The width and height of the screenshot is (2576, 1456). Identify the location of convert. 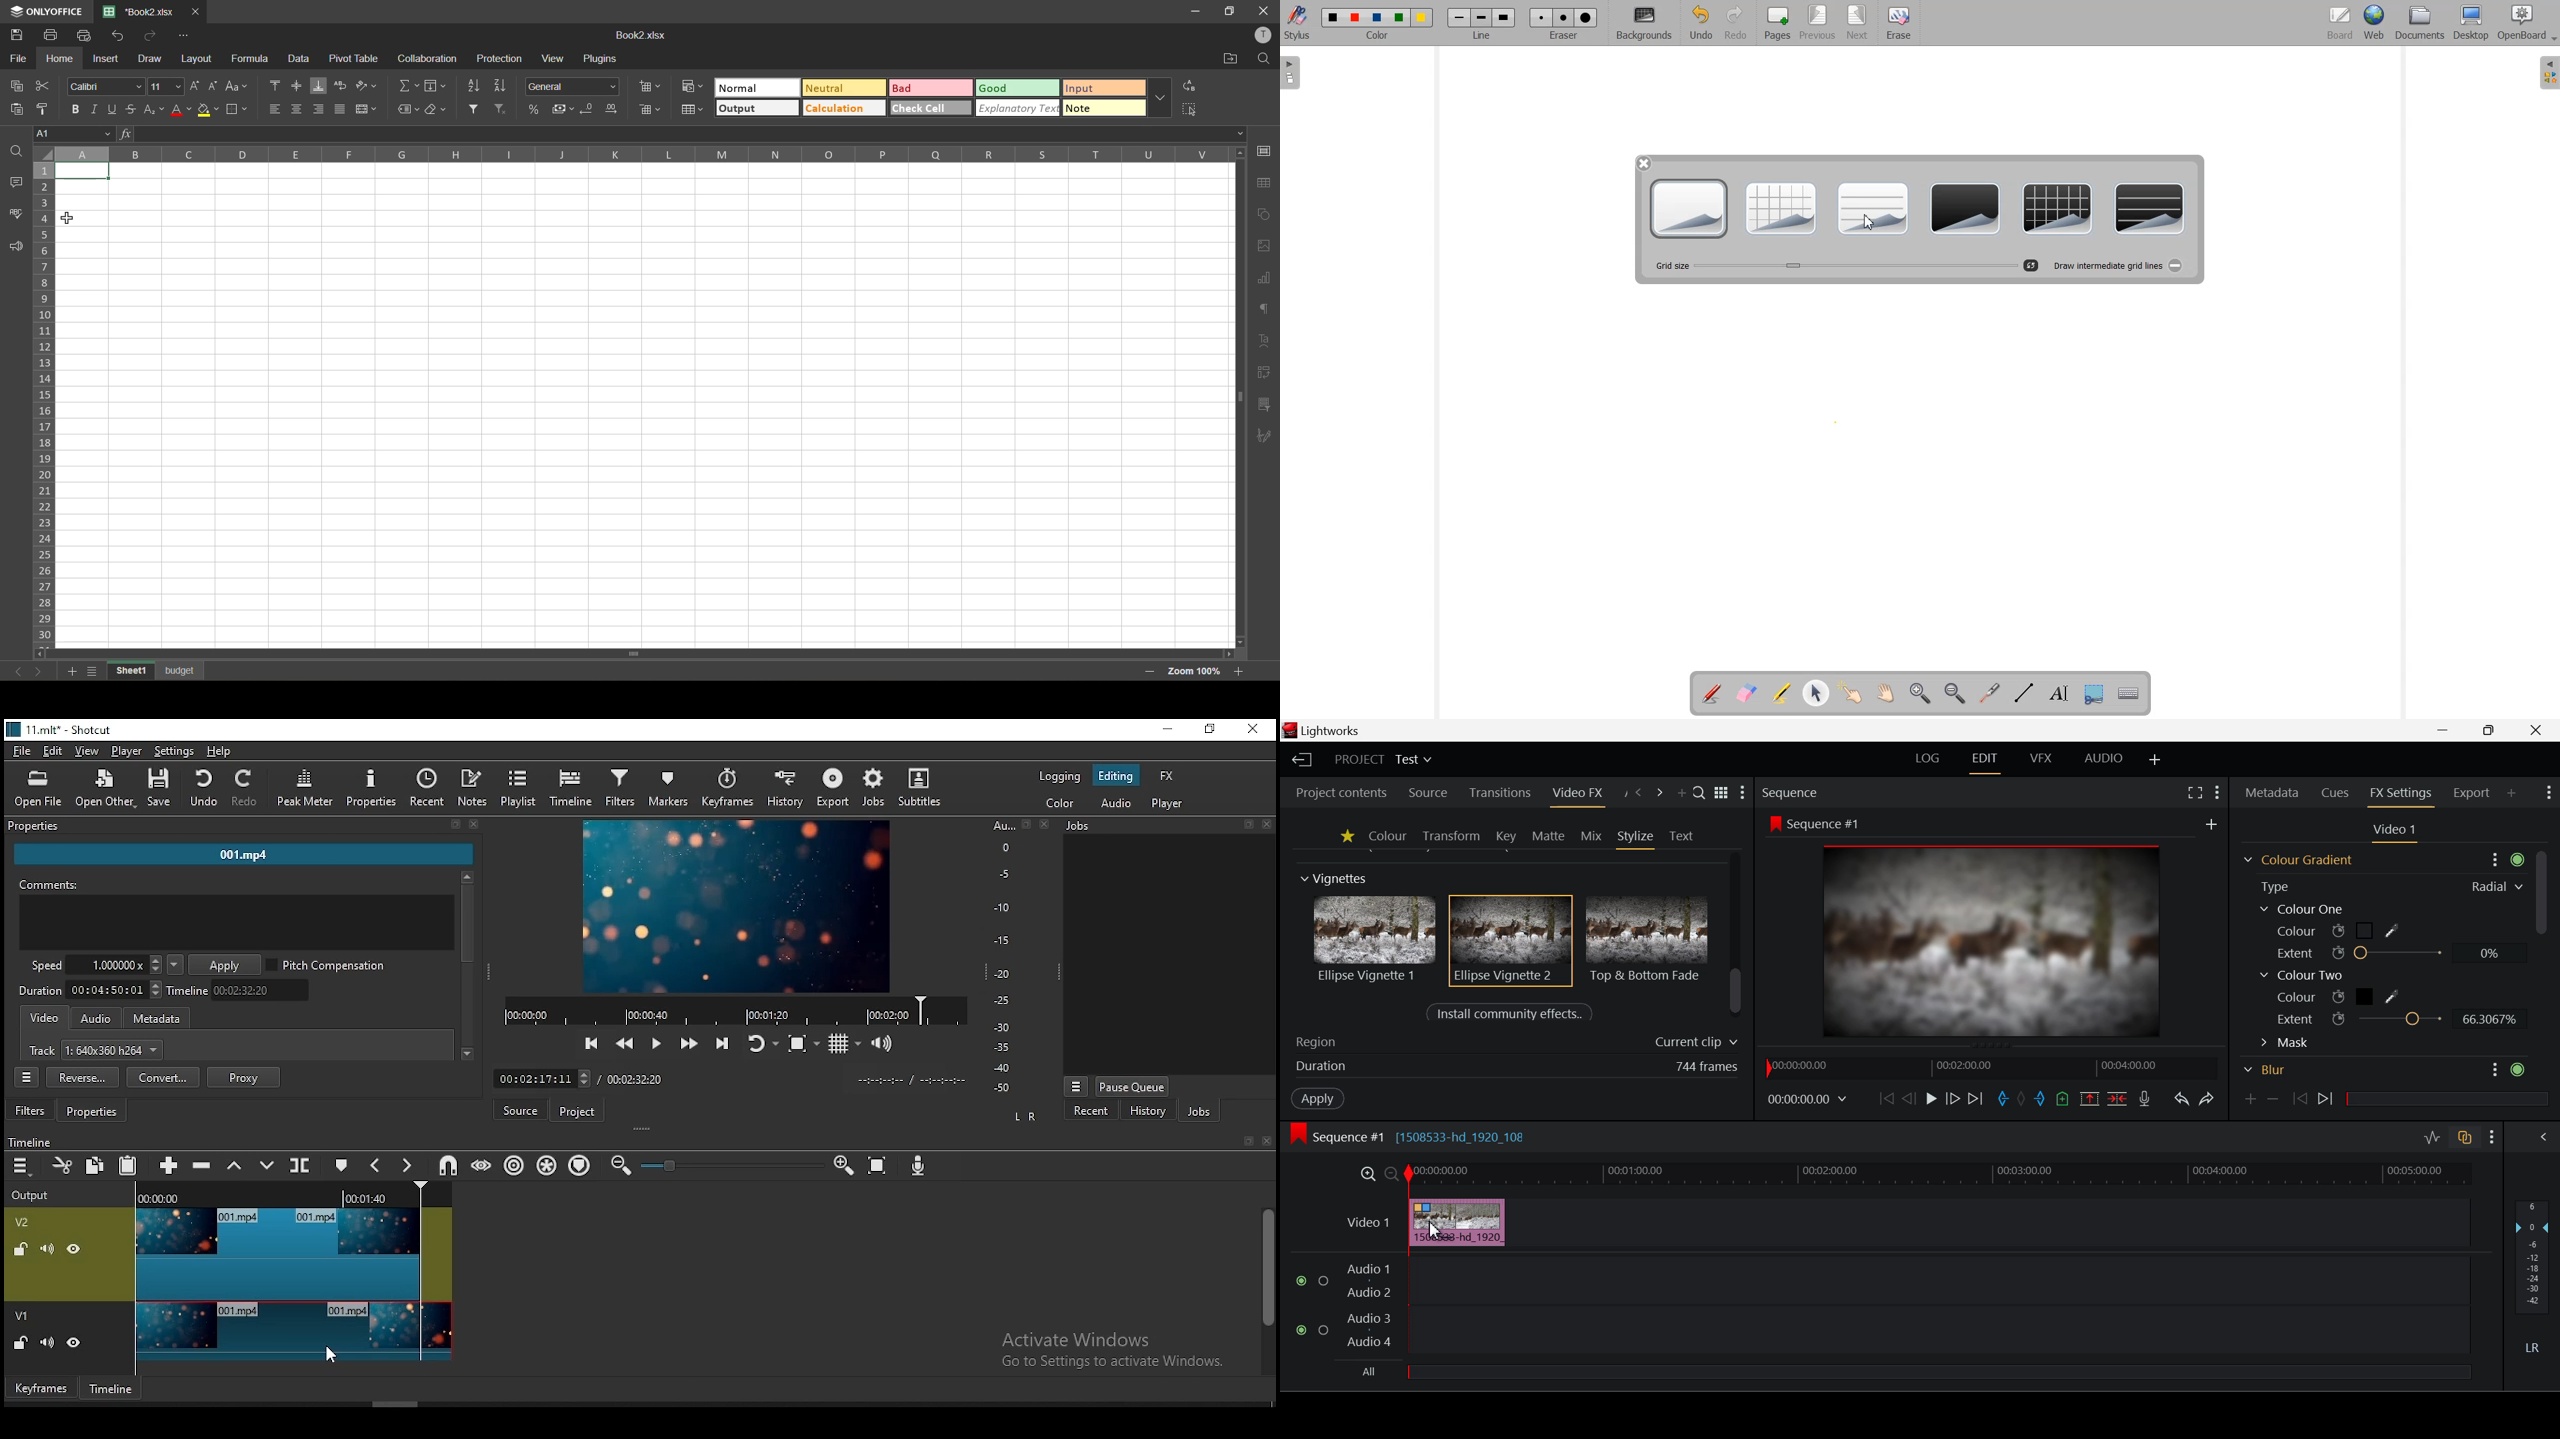
(163, 1077).